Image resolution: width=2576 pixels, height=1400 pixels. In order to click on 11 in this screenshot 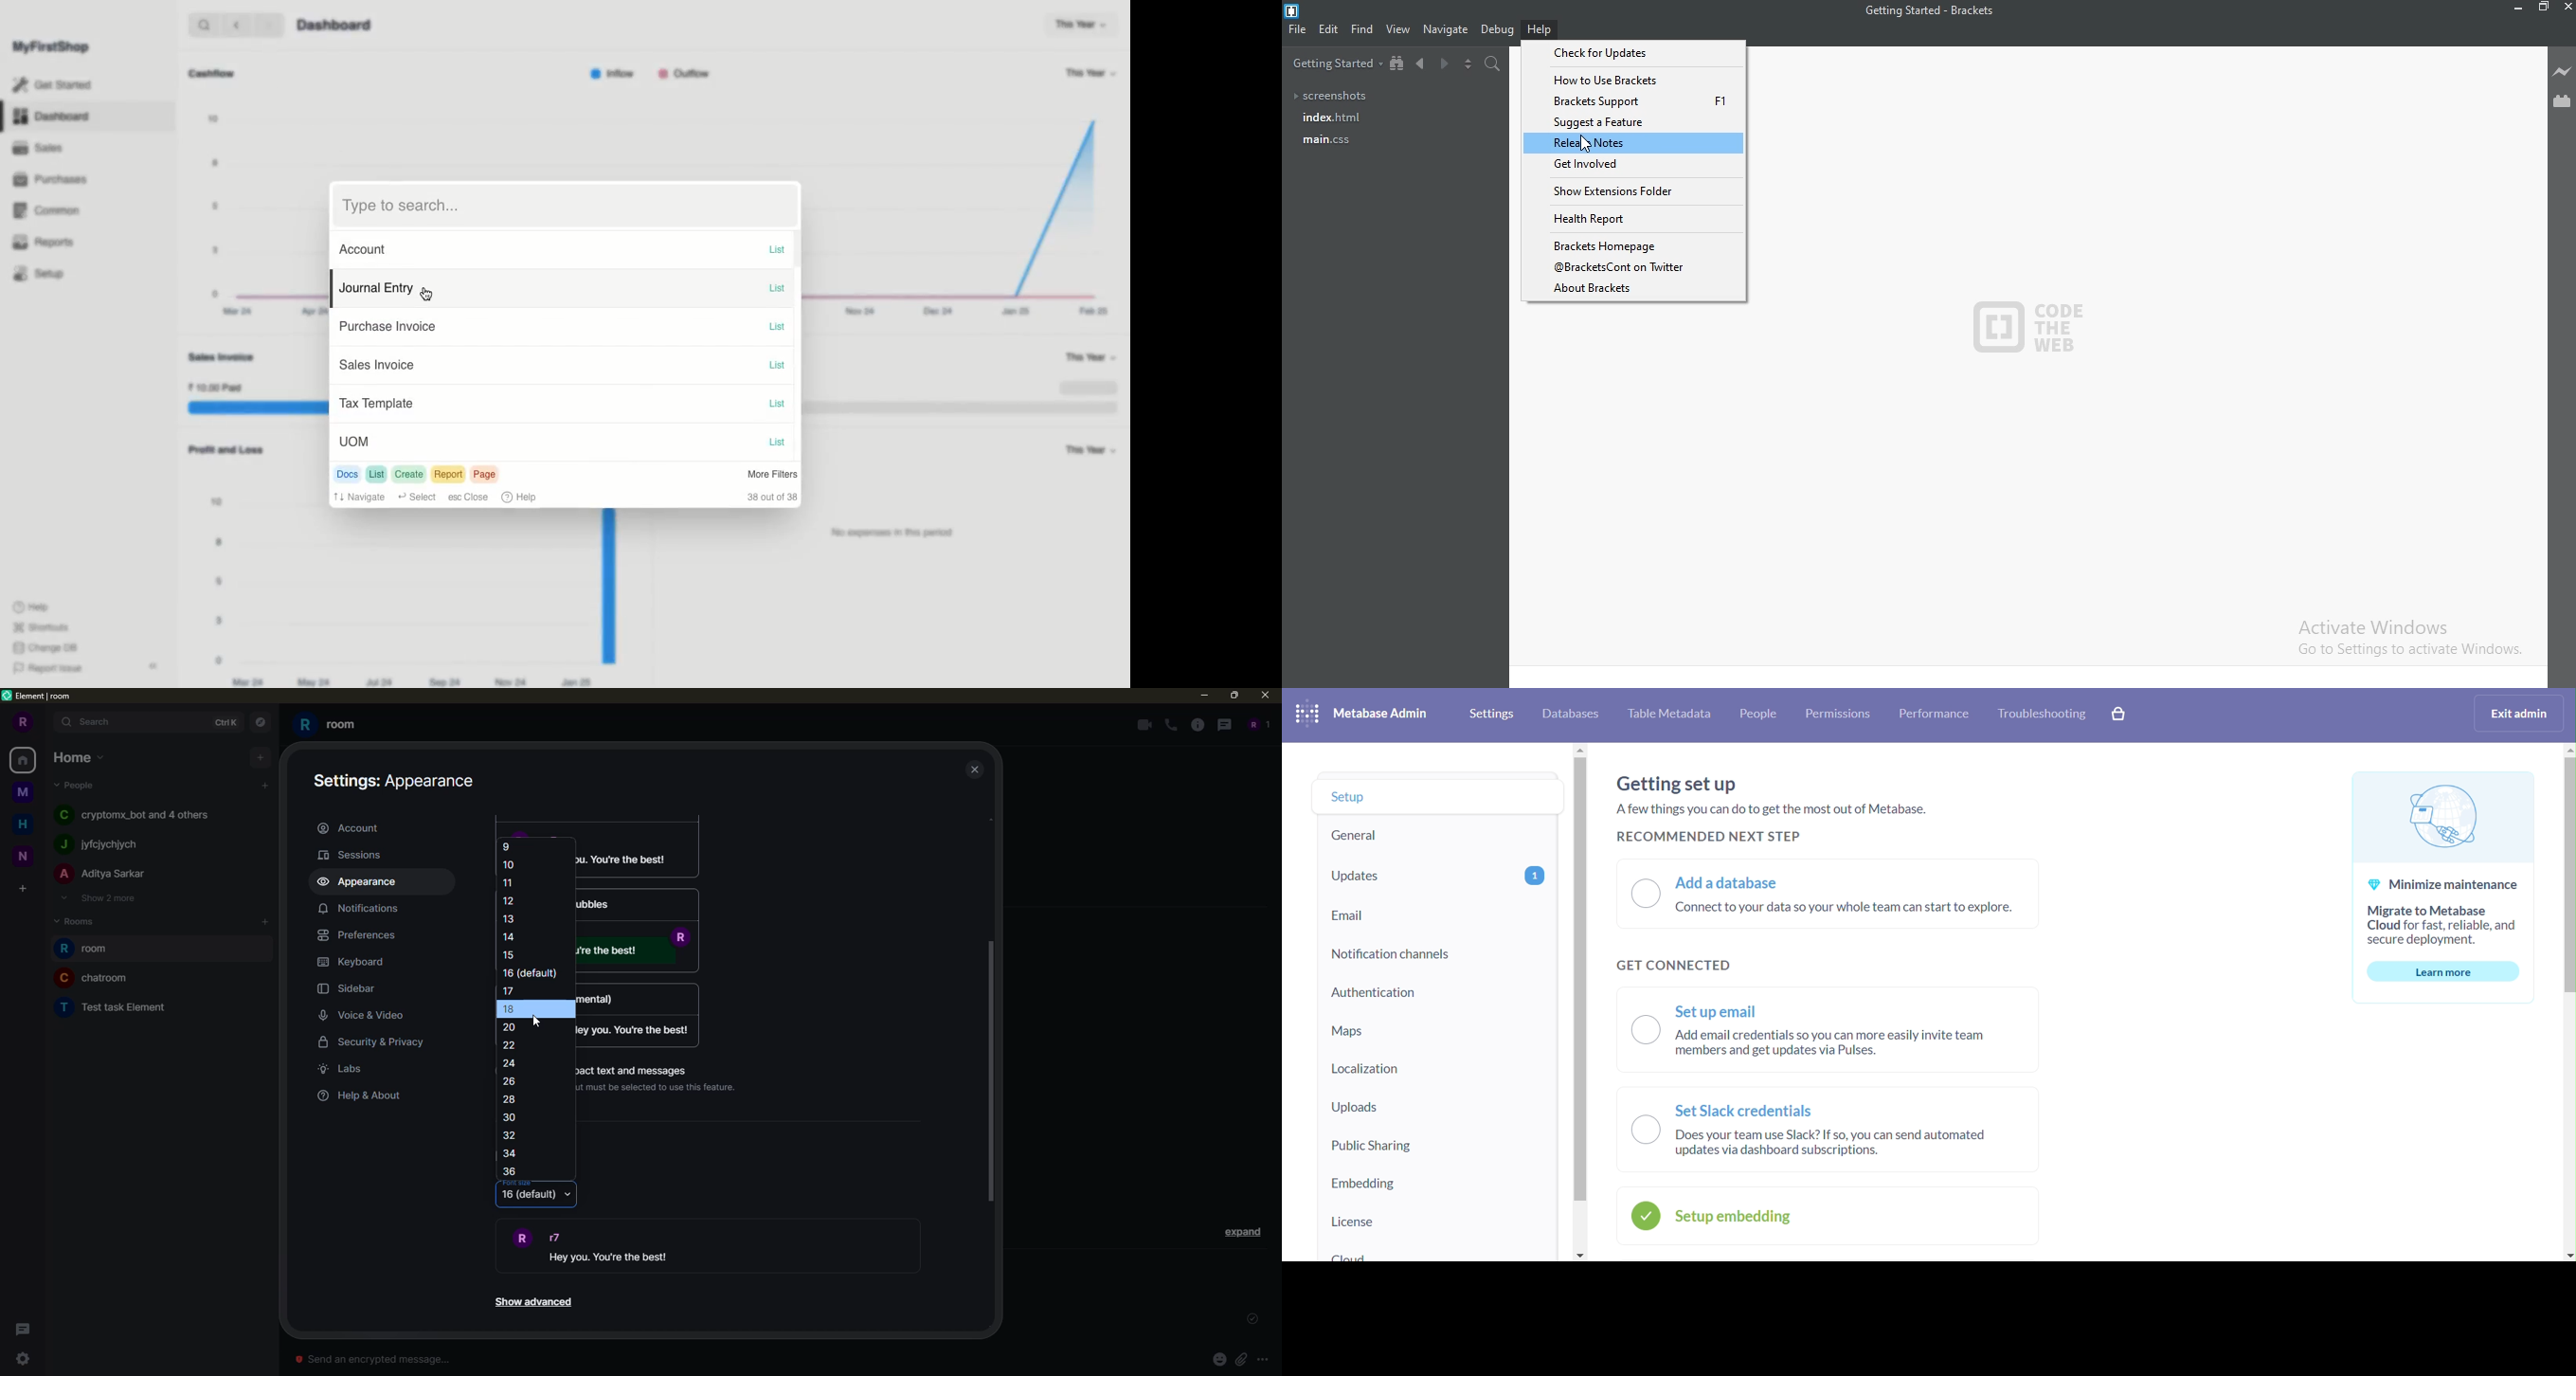, I will do `click(510, 882)`.